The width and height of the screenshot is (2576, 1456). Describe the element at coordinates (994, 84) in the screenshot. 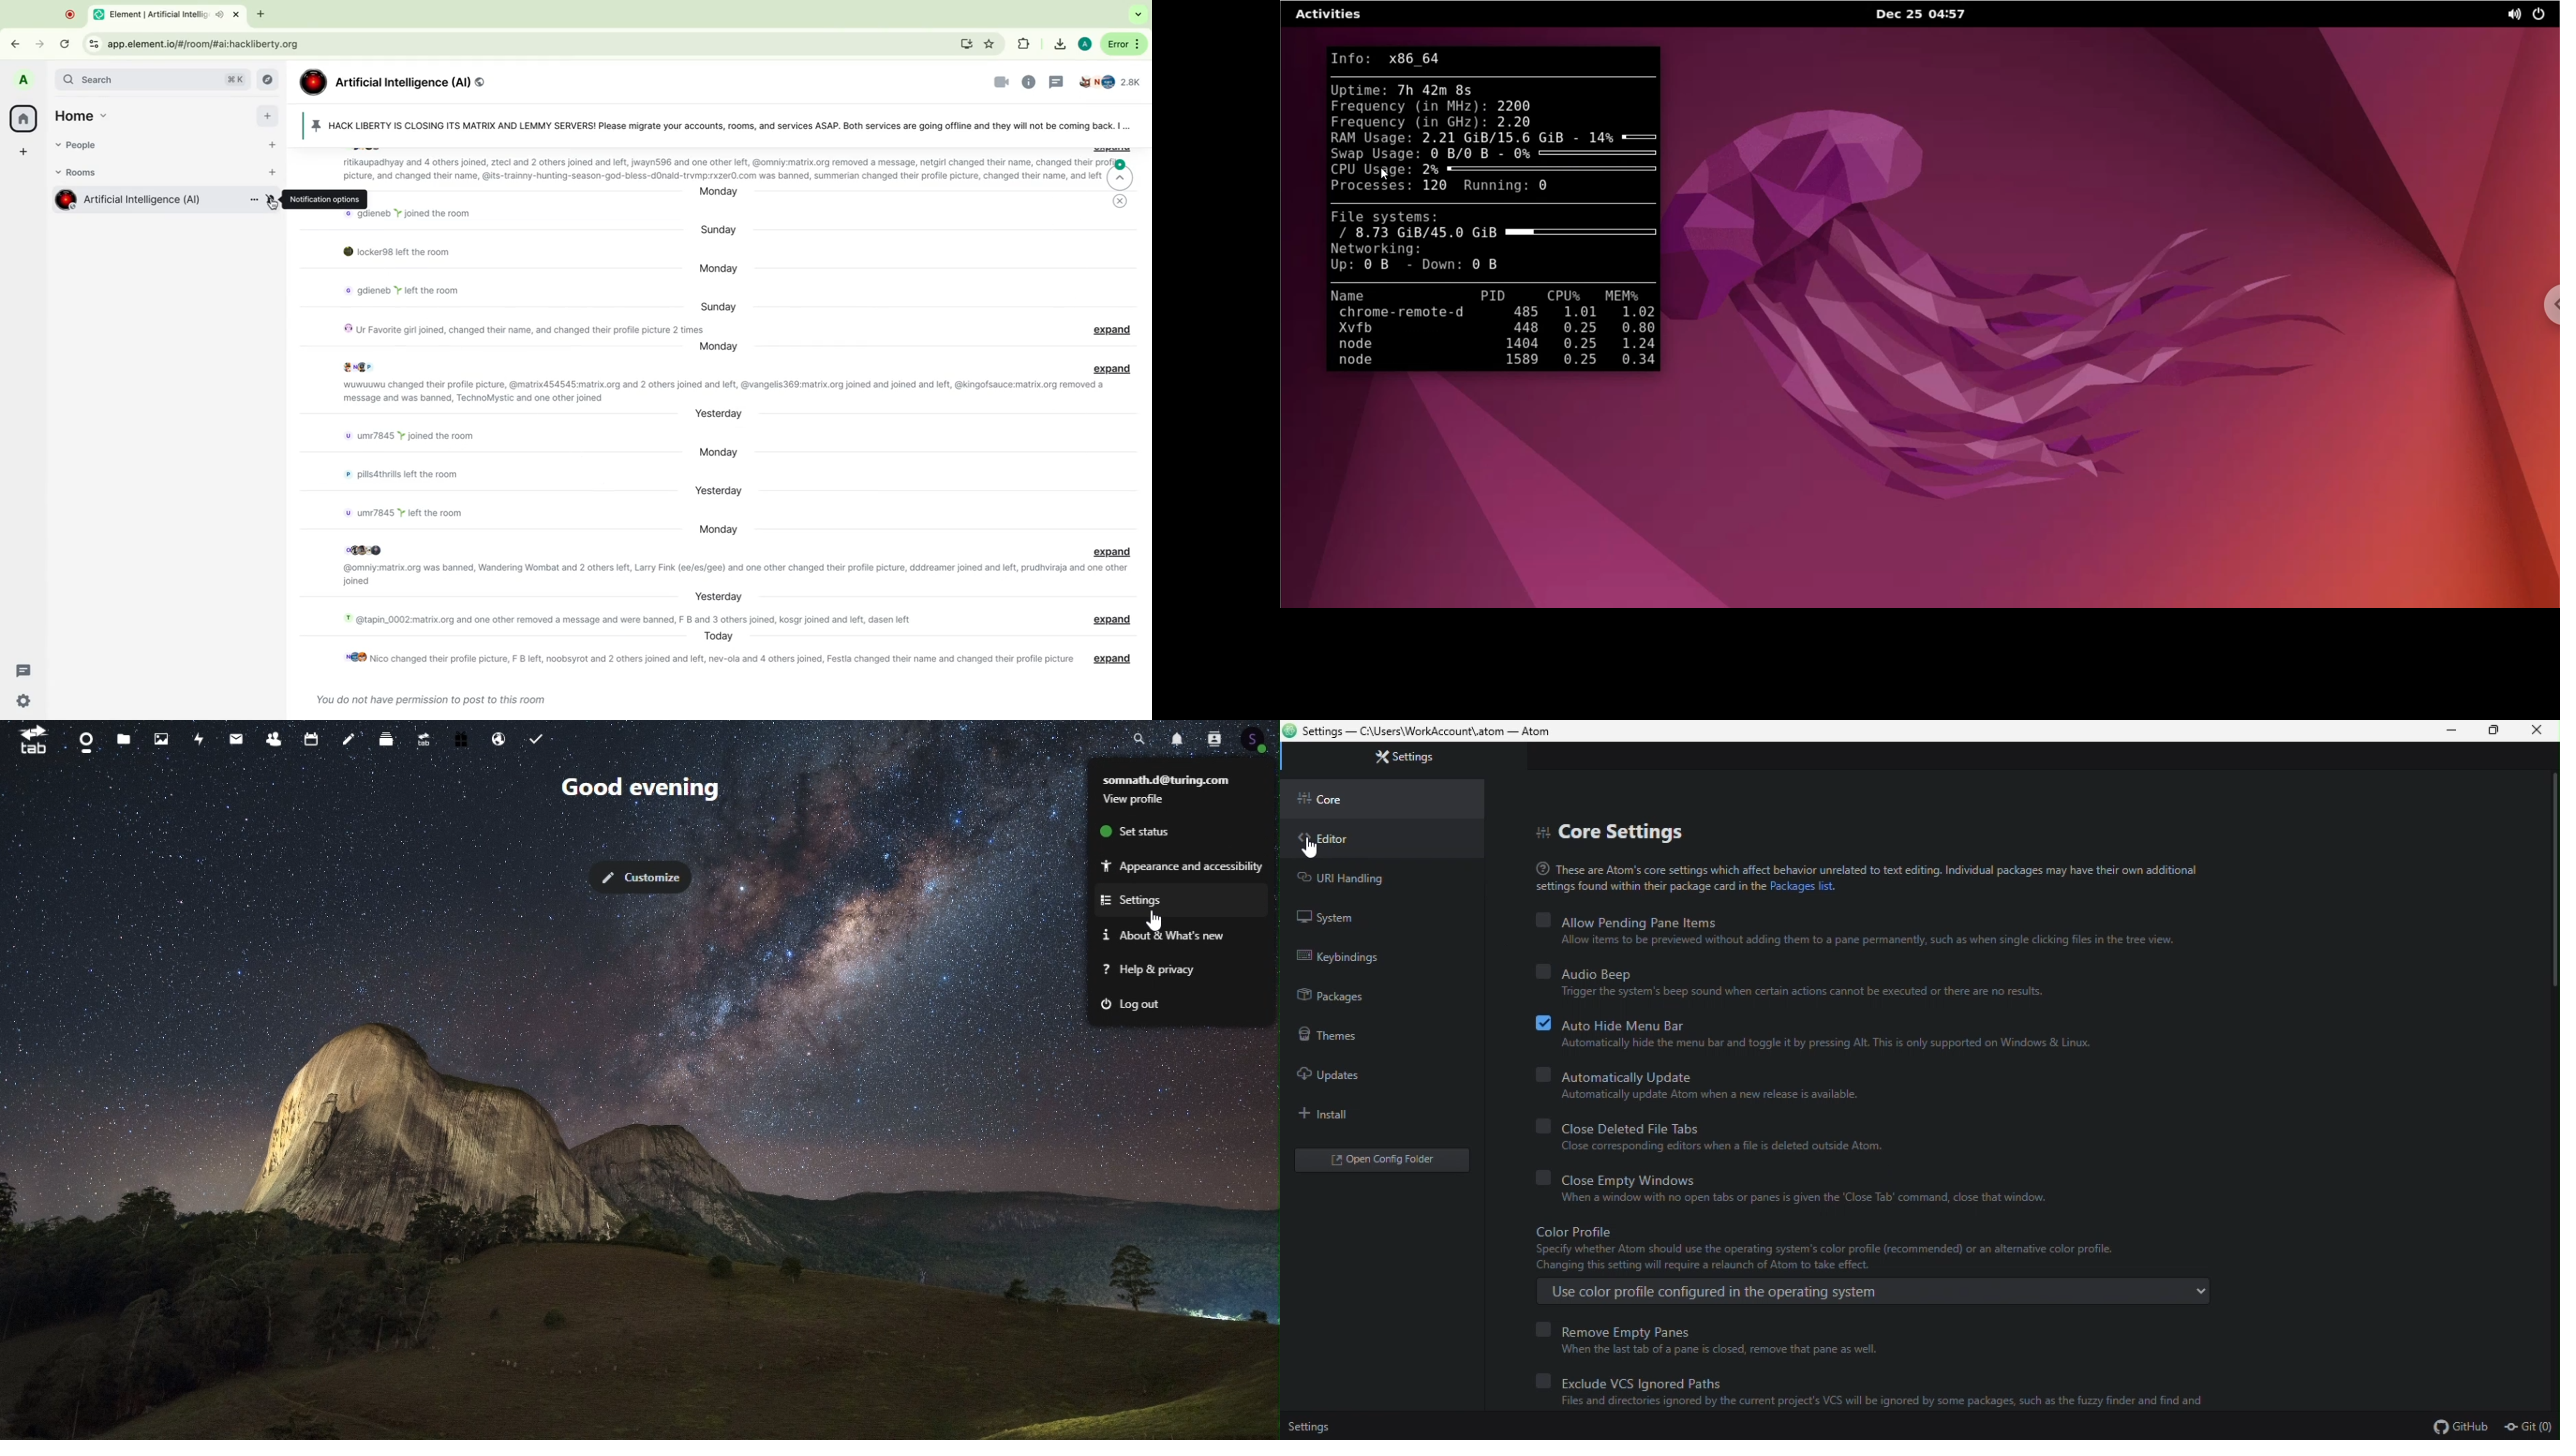

I see `videocalls` at that location.